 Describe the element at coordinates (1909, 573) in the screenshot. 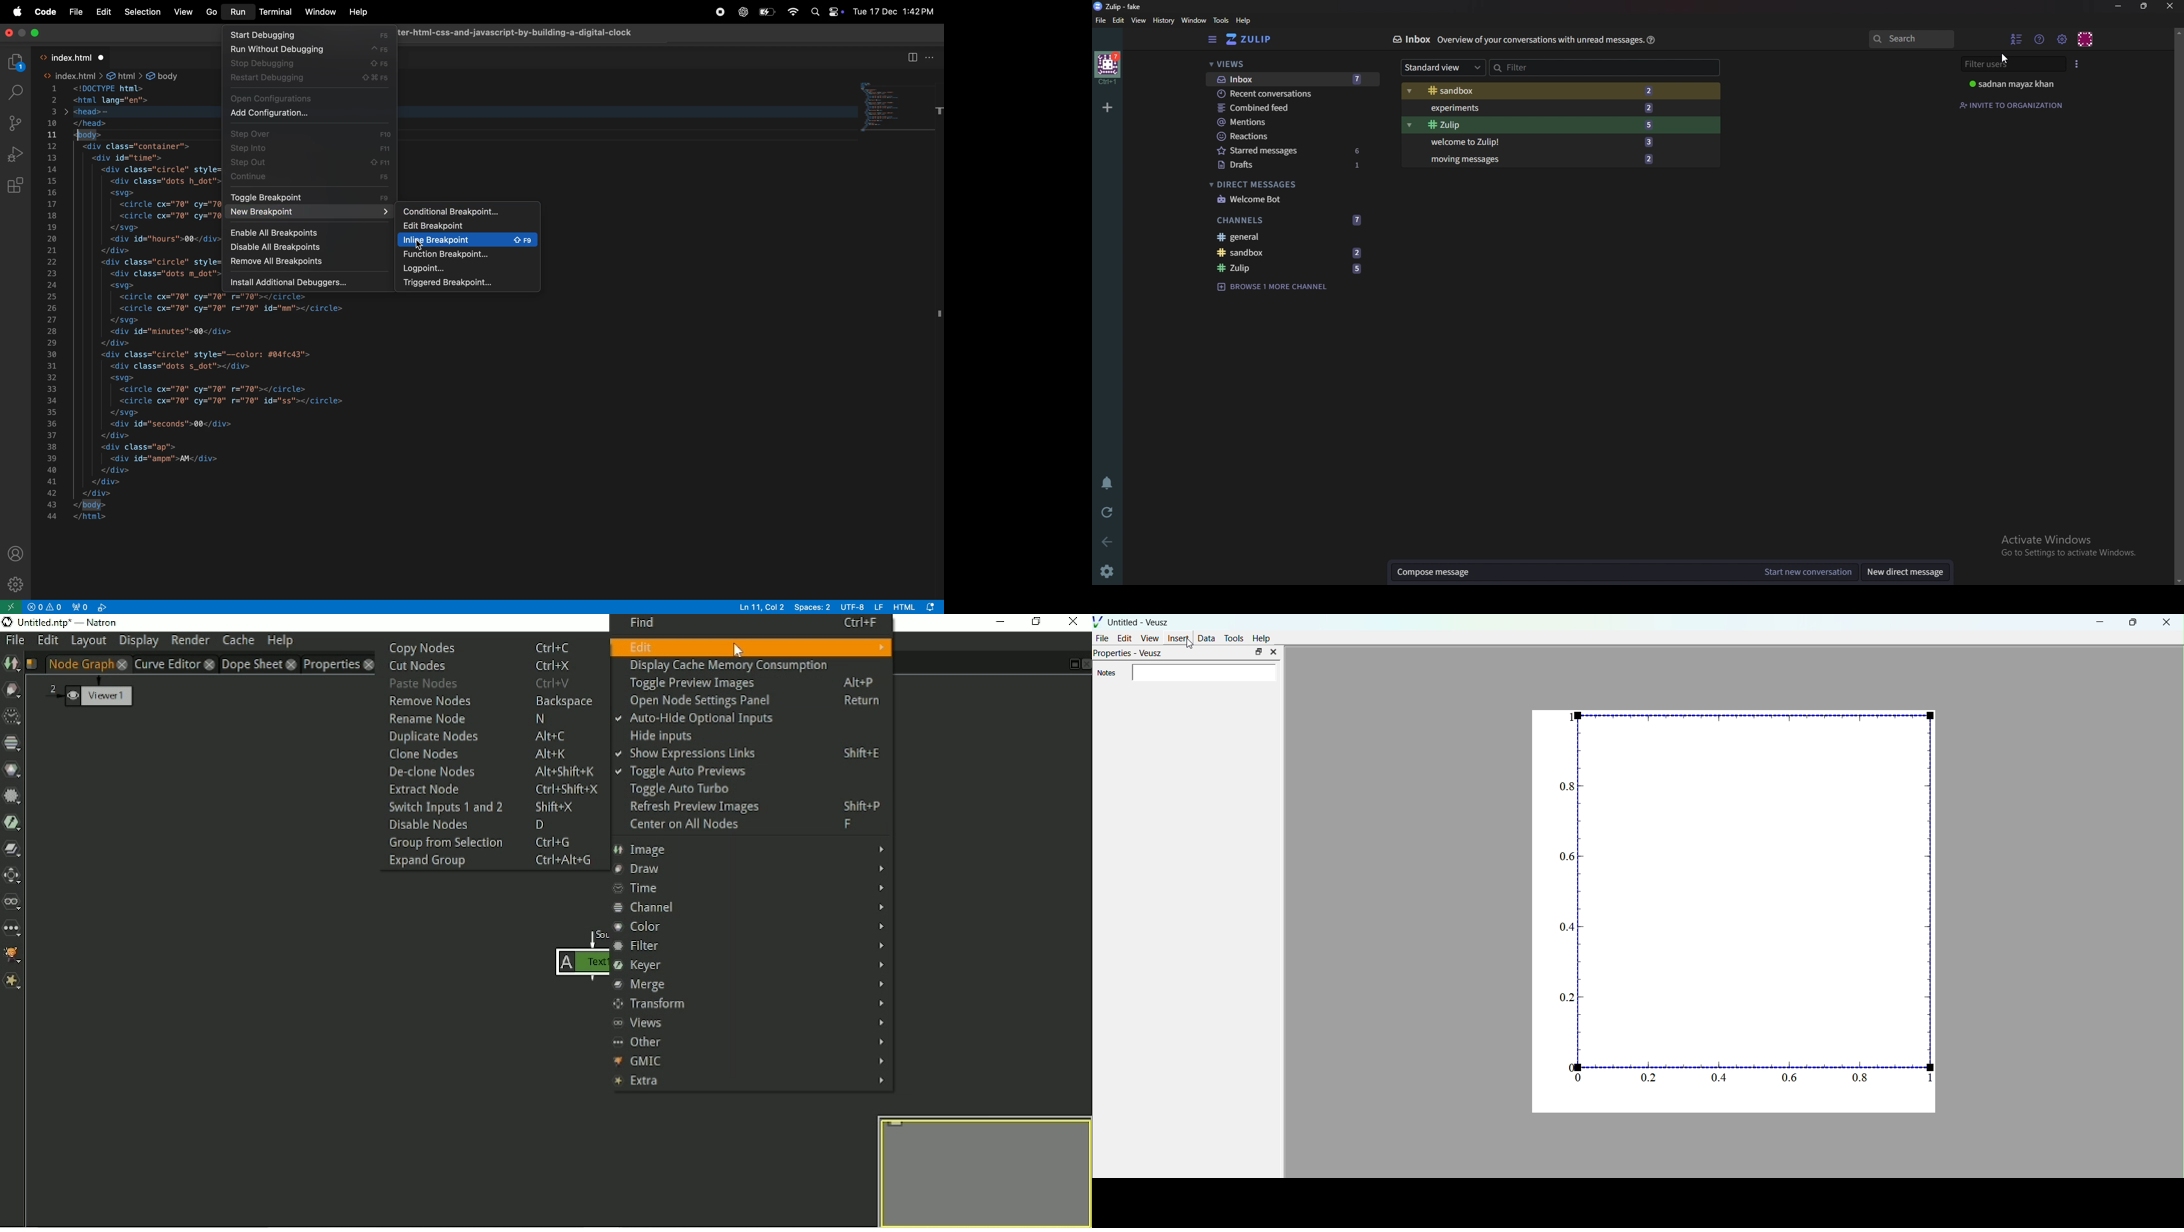

I see `New direct message` at that location.